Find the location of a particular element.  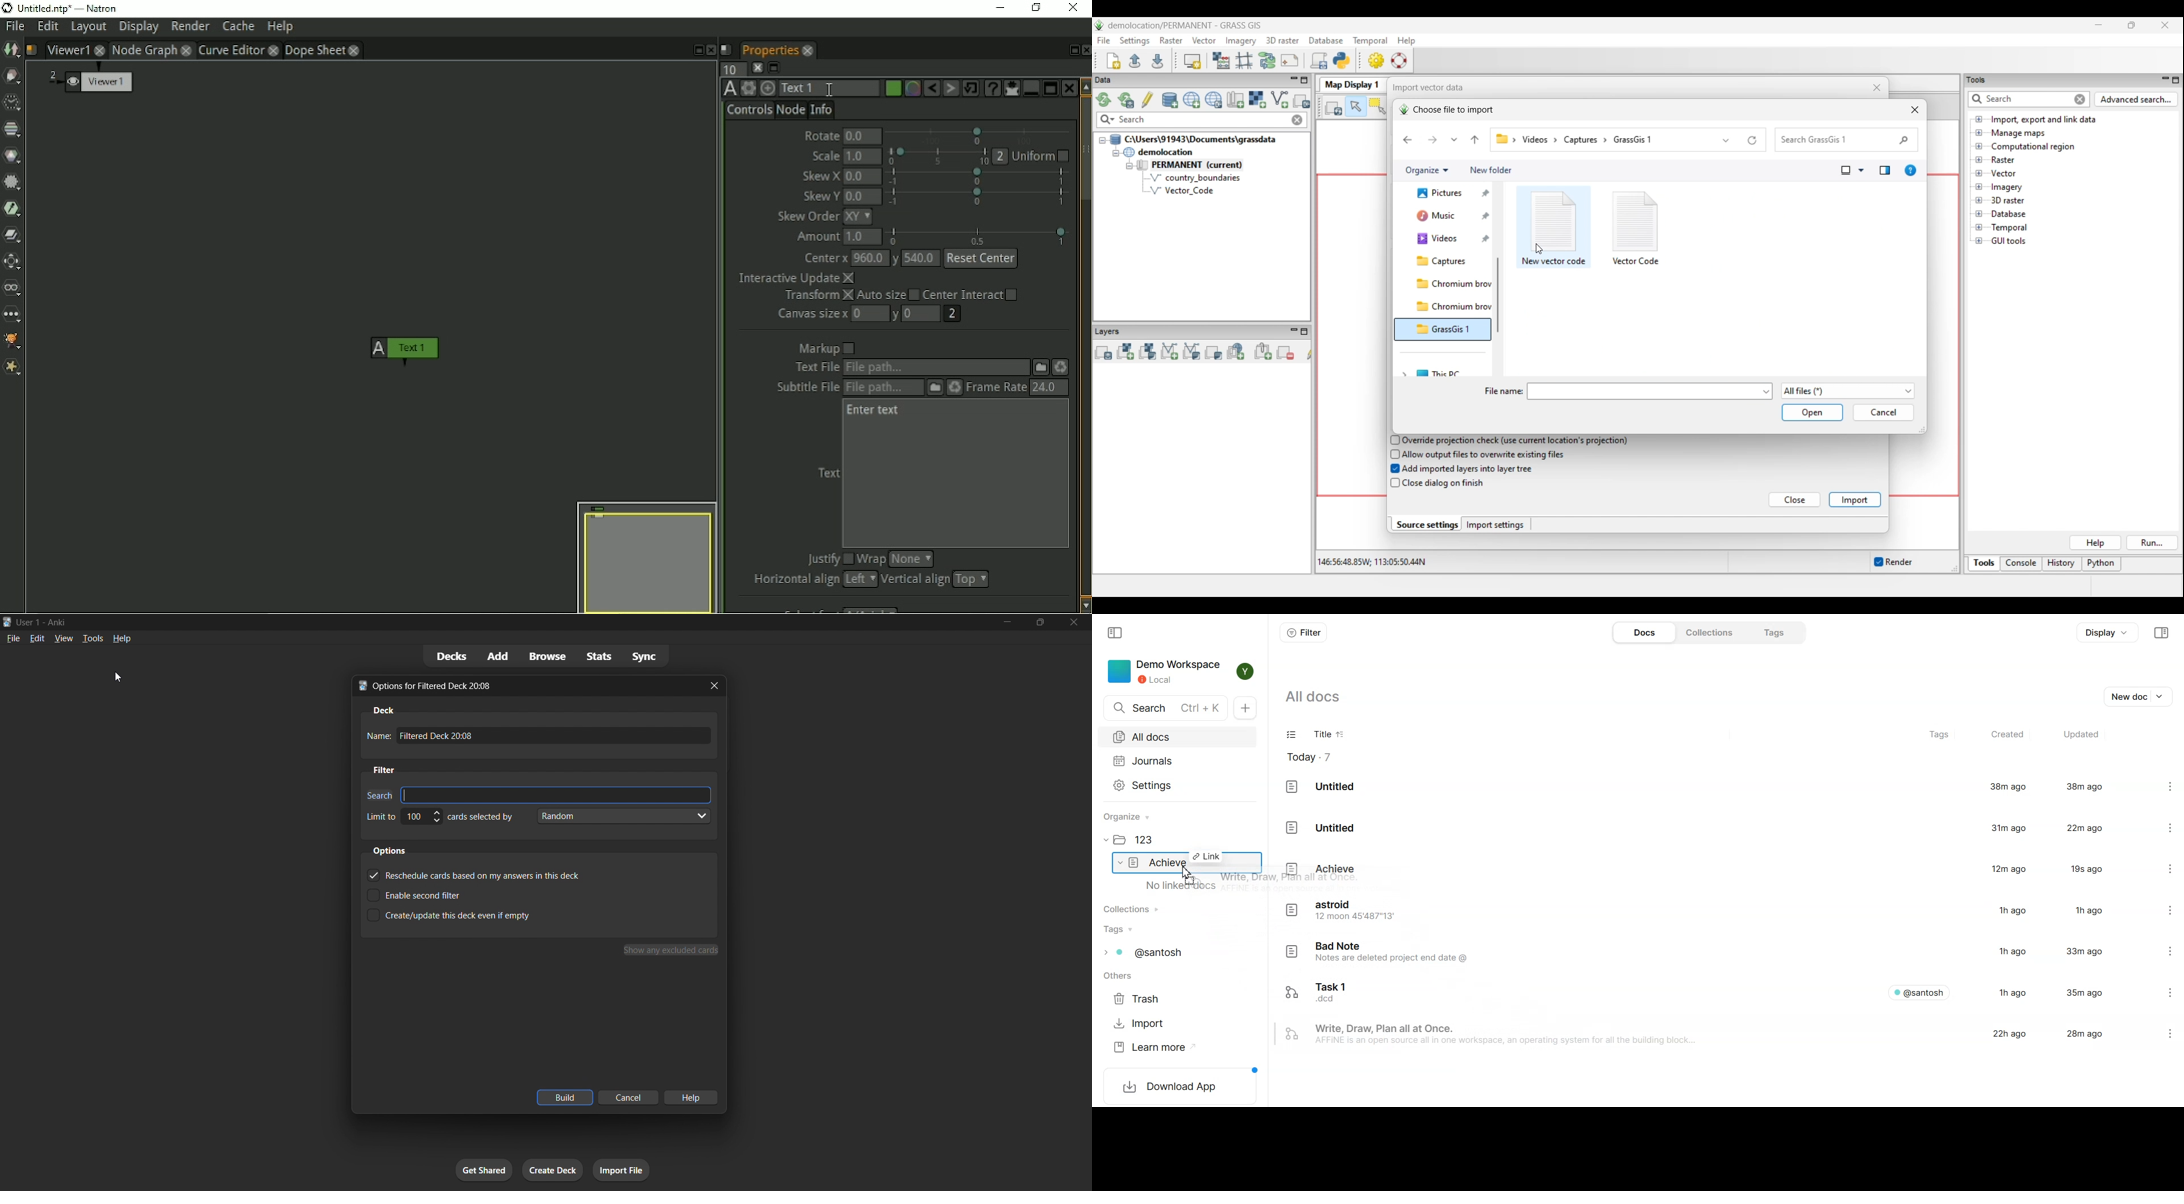

Anki Desktop icon is located at coordinates (361, 687).